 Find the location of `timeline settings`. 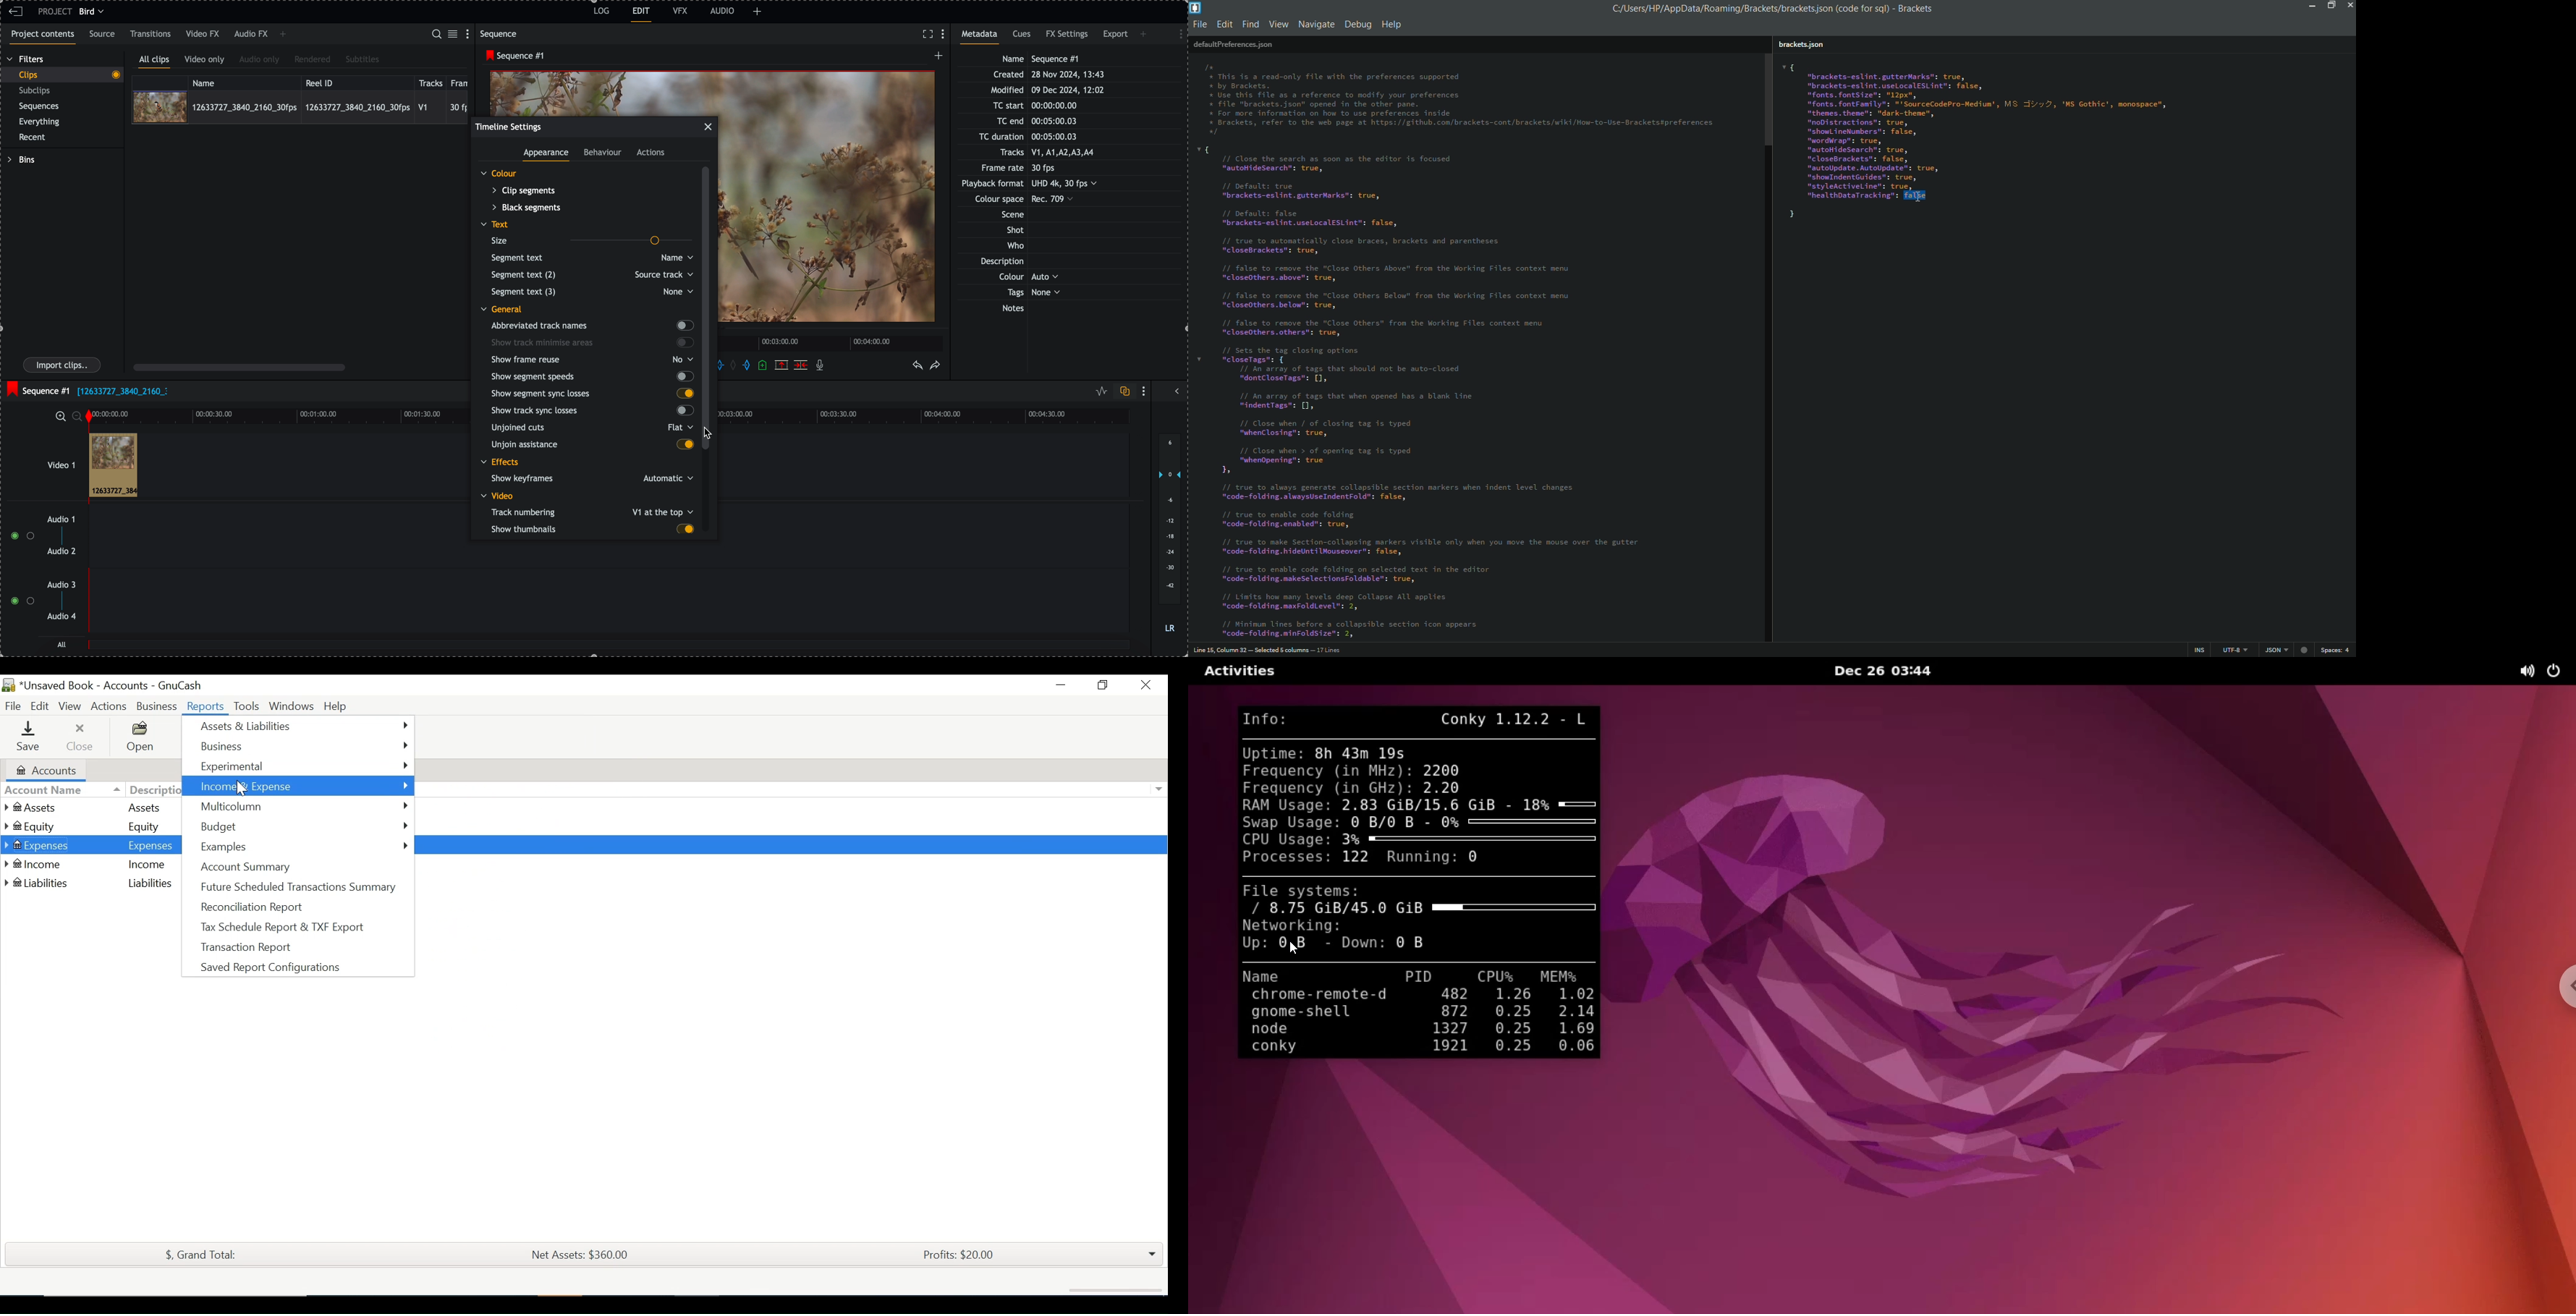

timeline settings is located at coordinates (509, 126).